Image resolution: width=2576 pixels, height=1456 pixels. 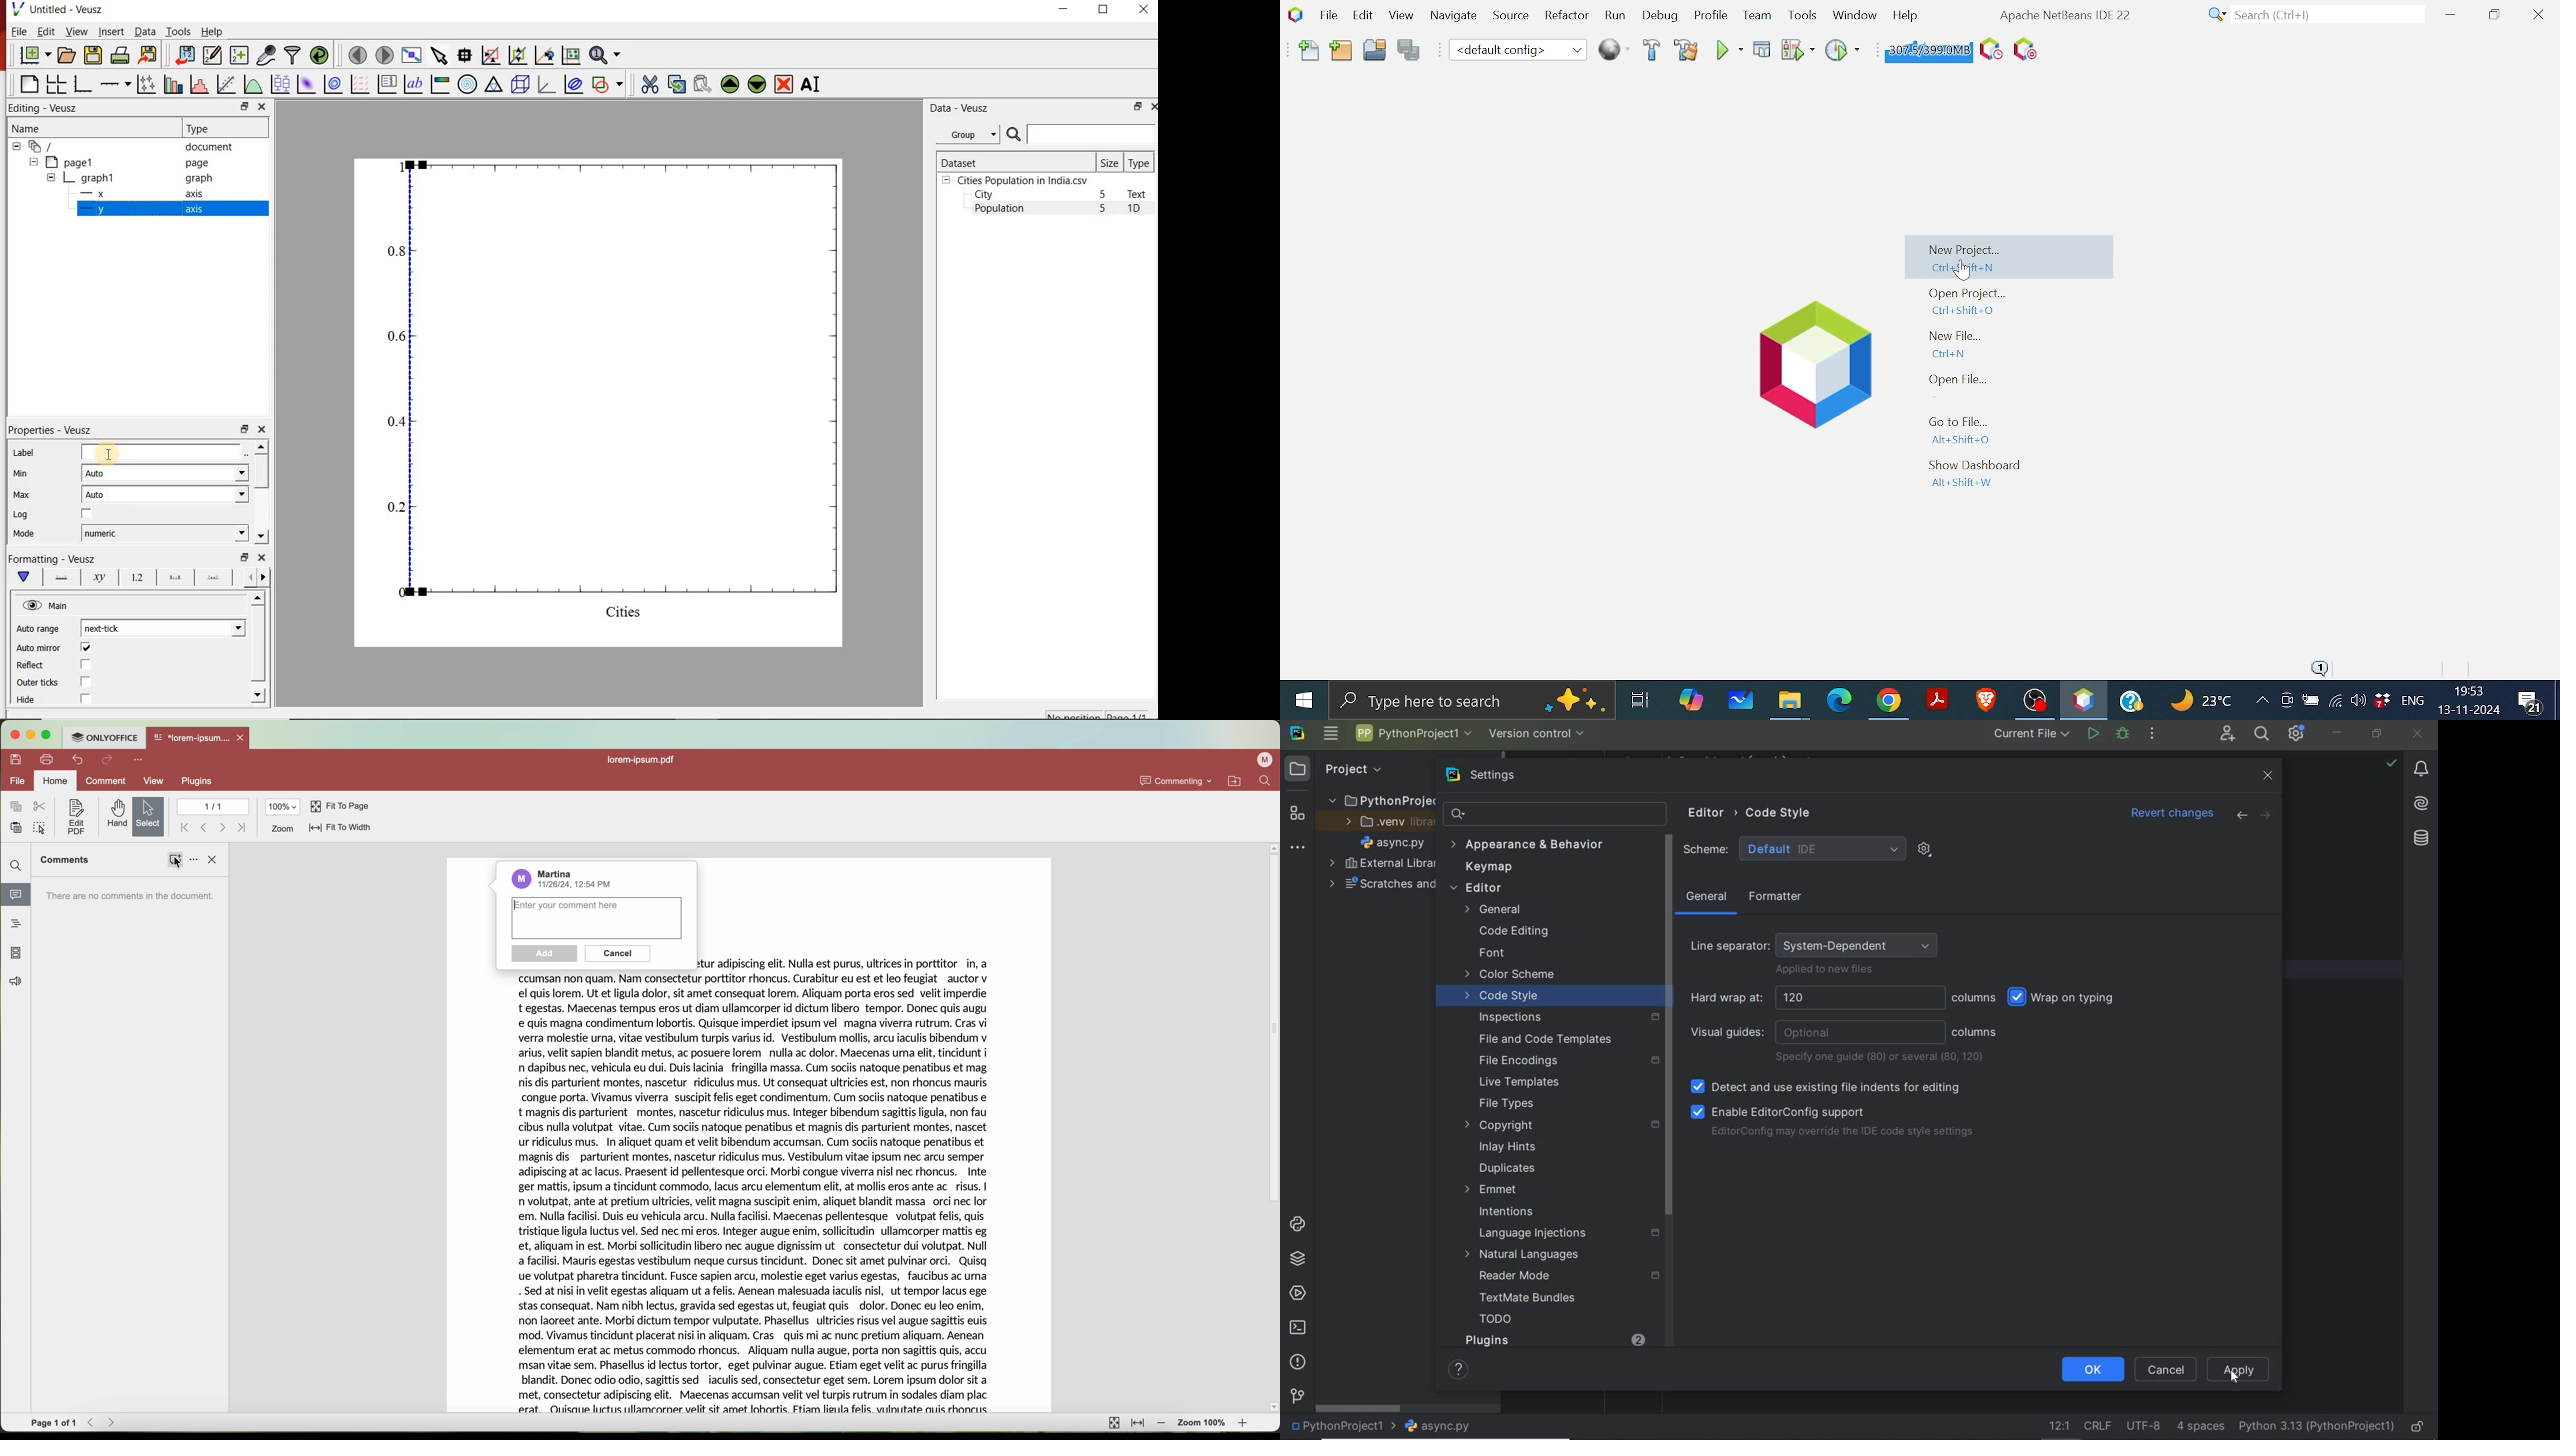 I want to click on Weather, so click(x=2204, y=703).